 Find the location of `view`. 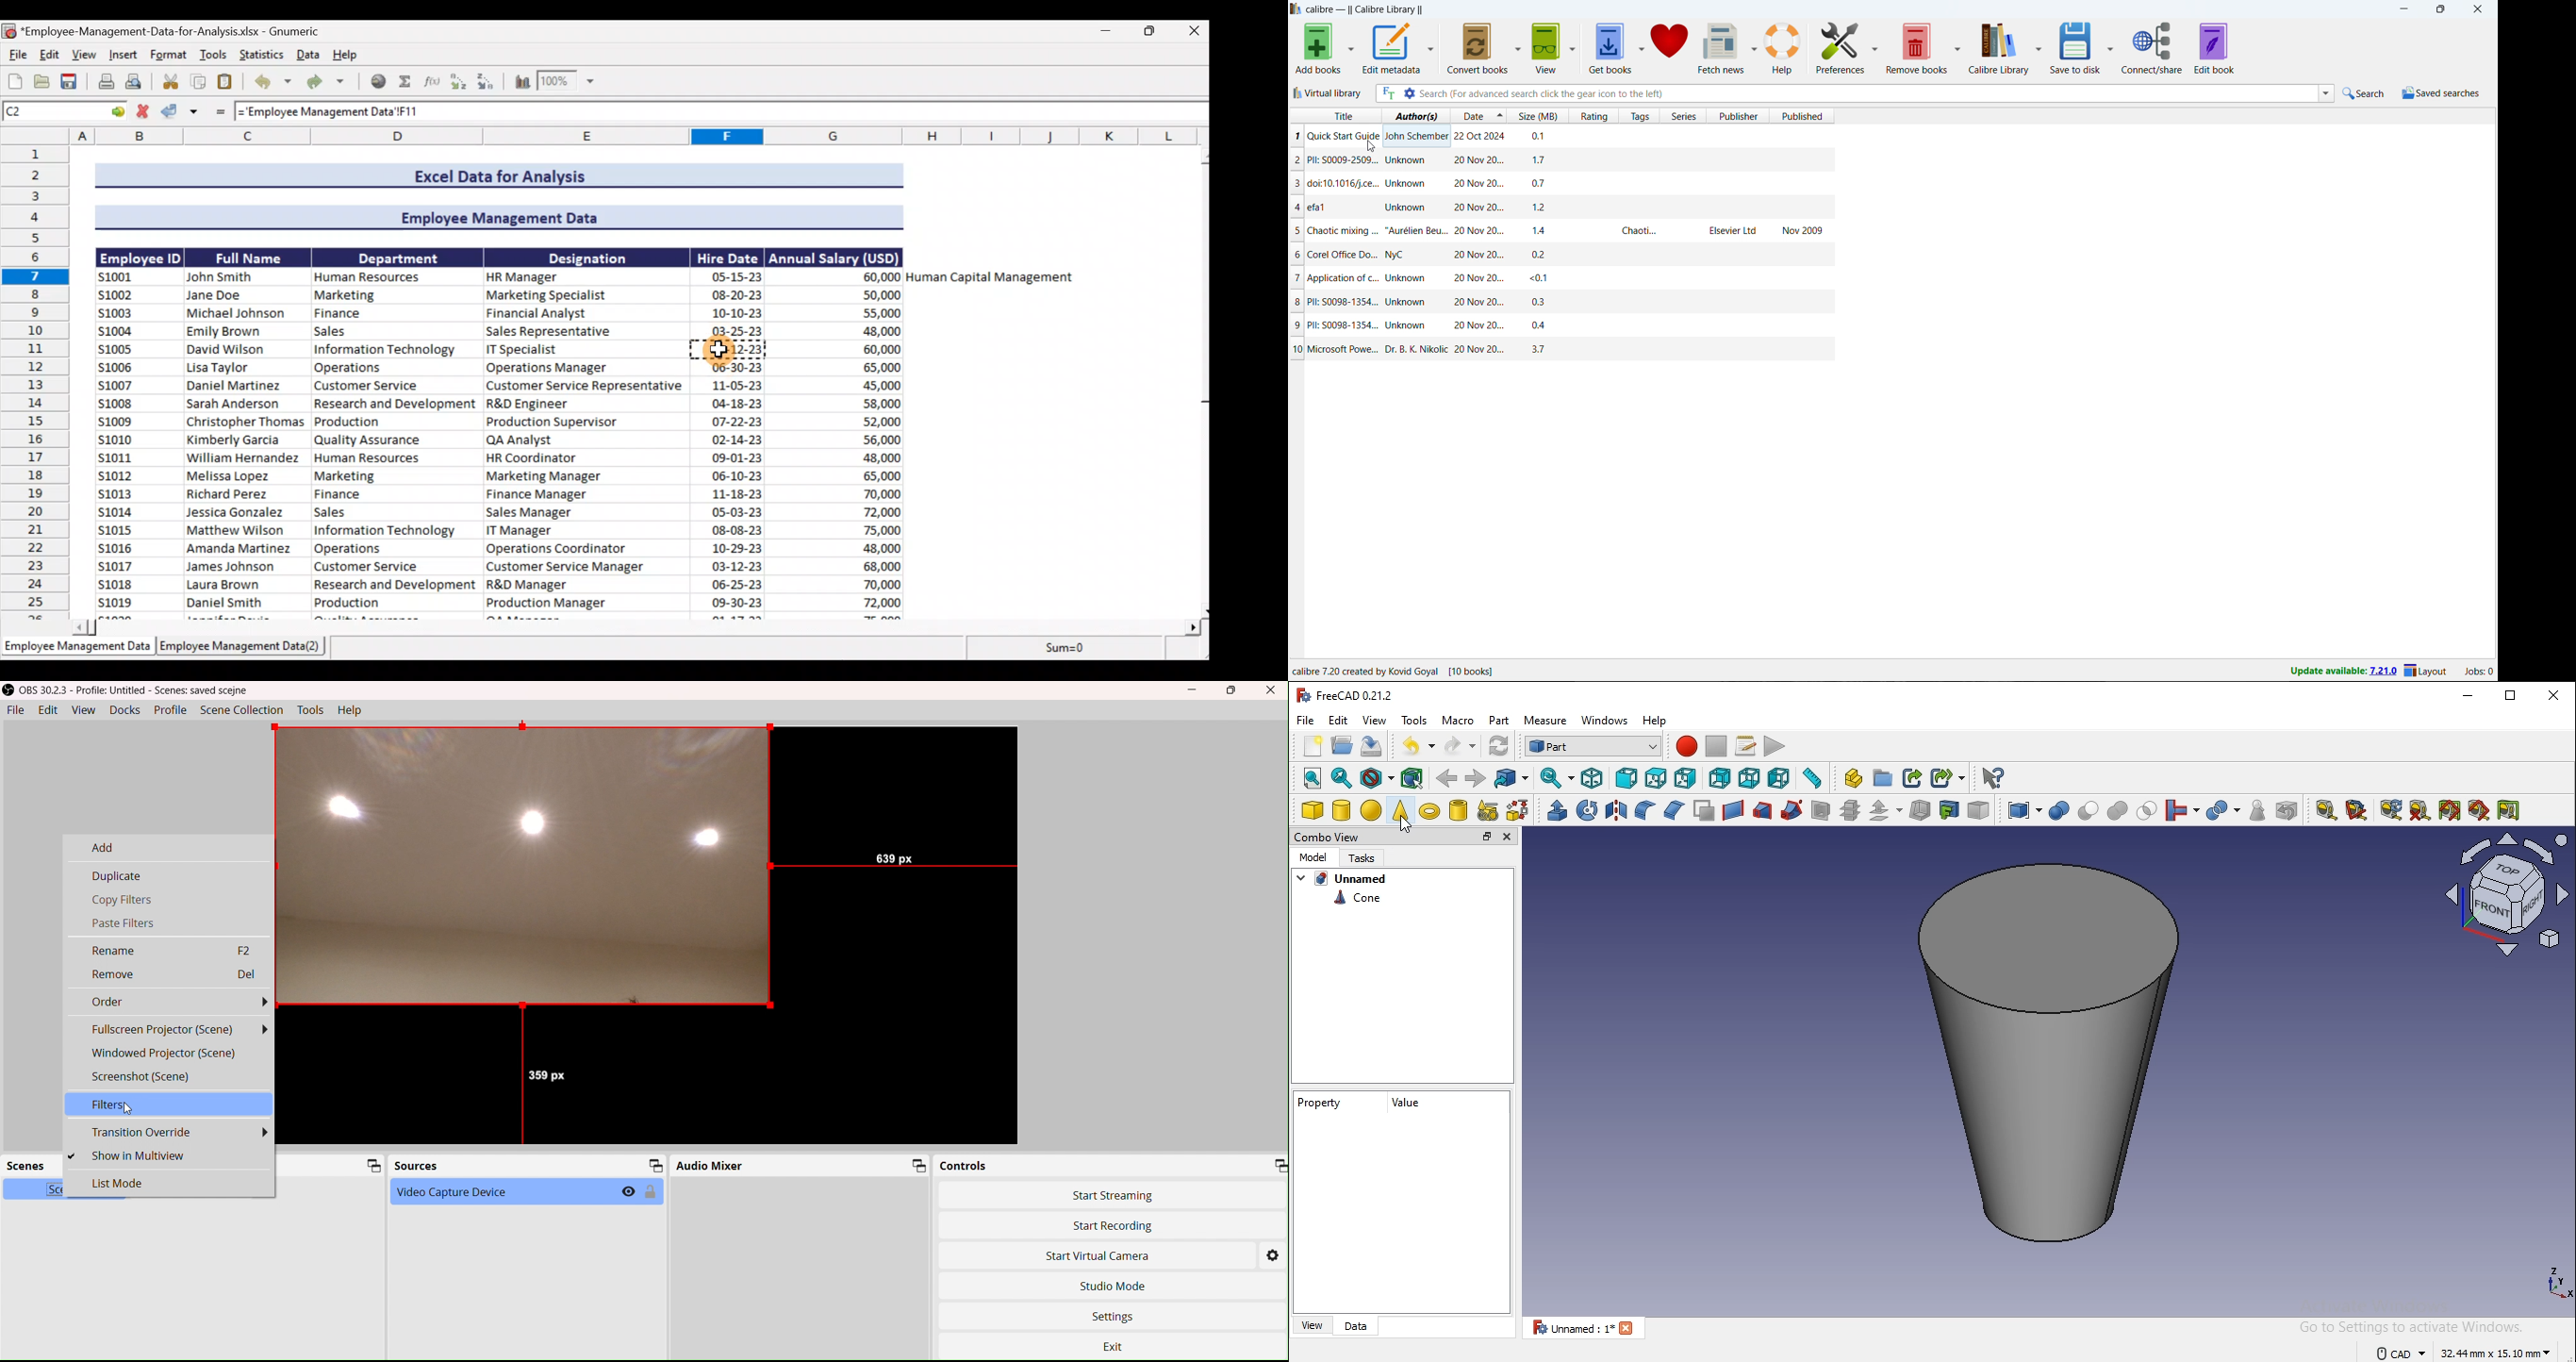

view is located at coordinates (1316, 1324).